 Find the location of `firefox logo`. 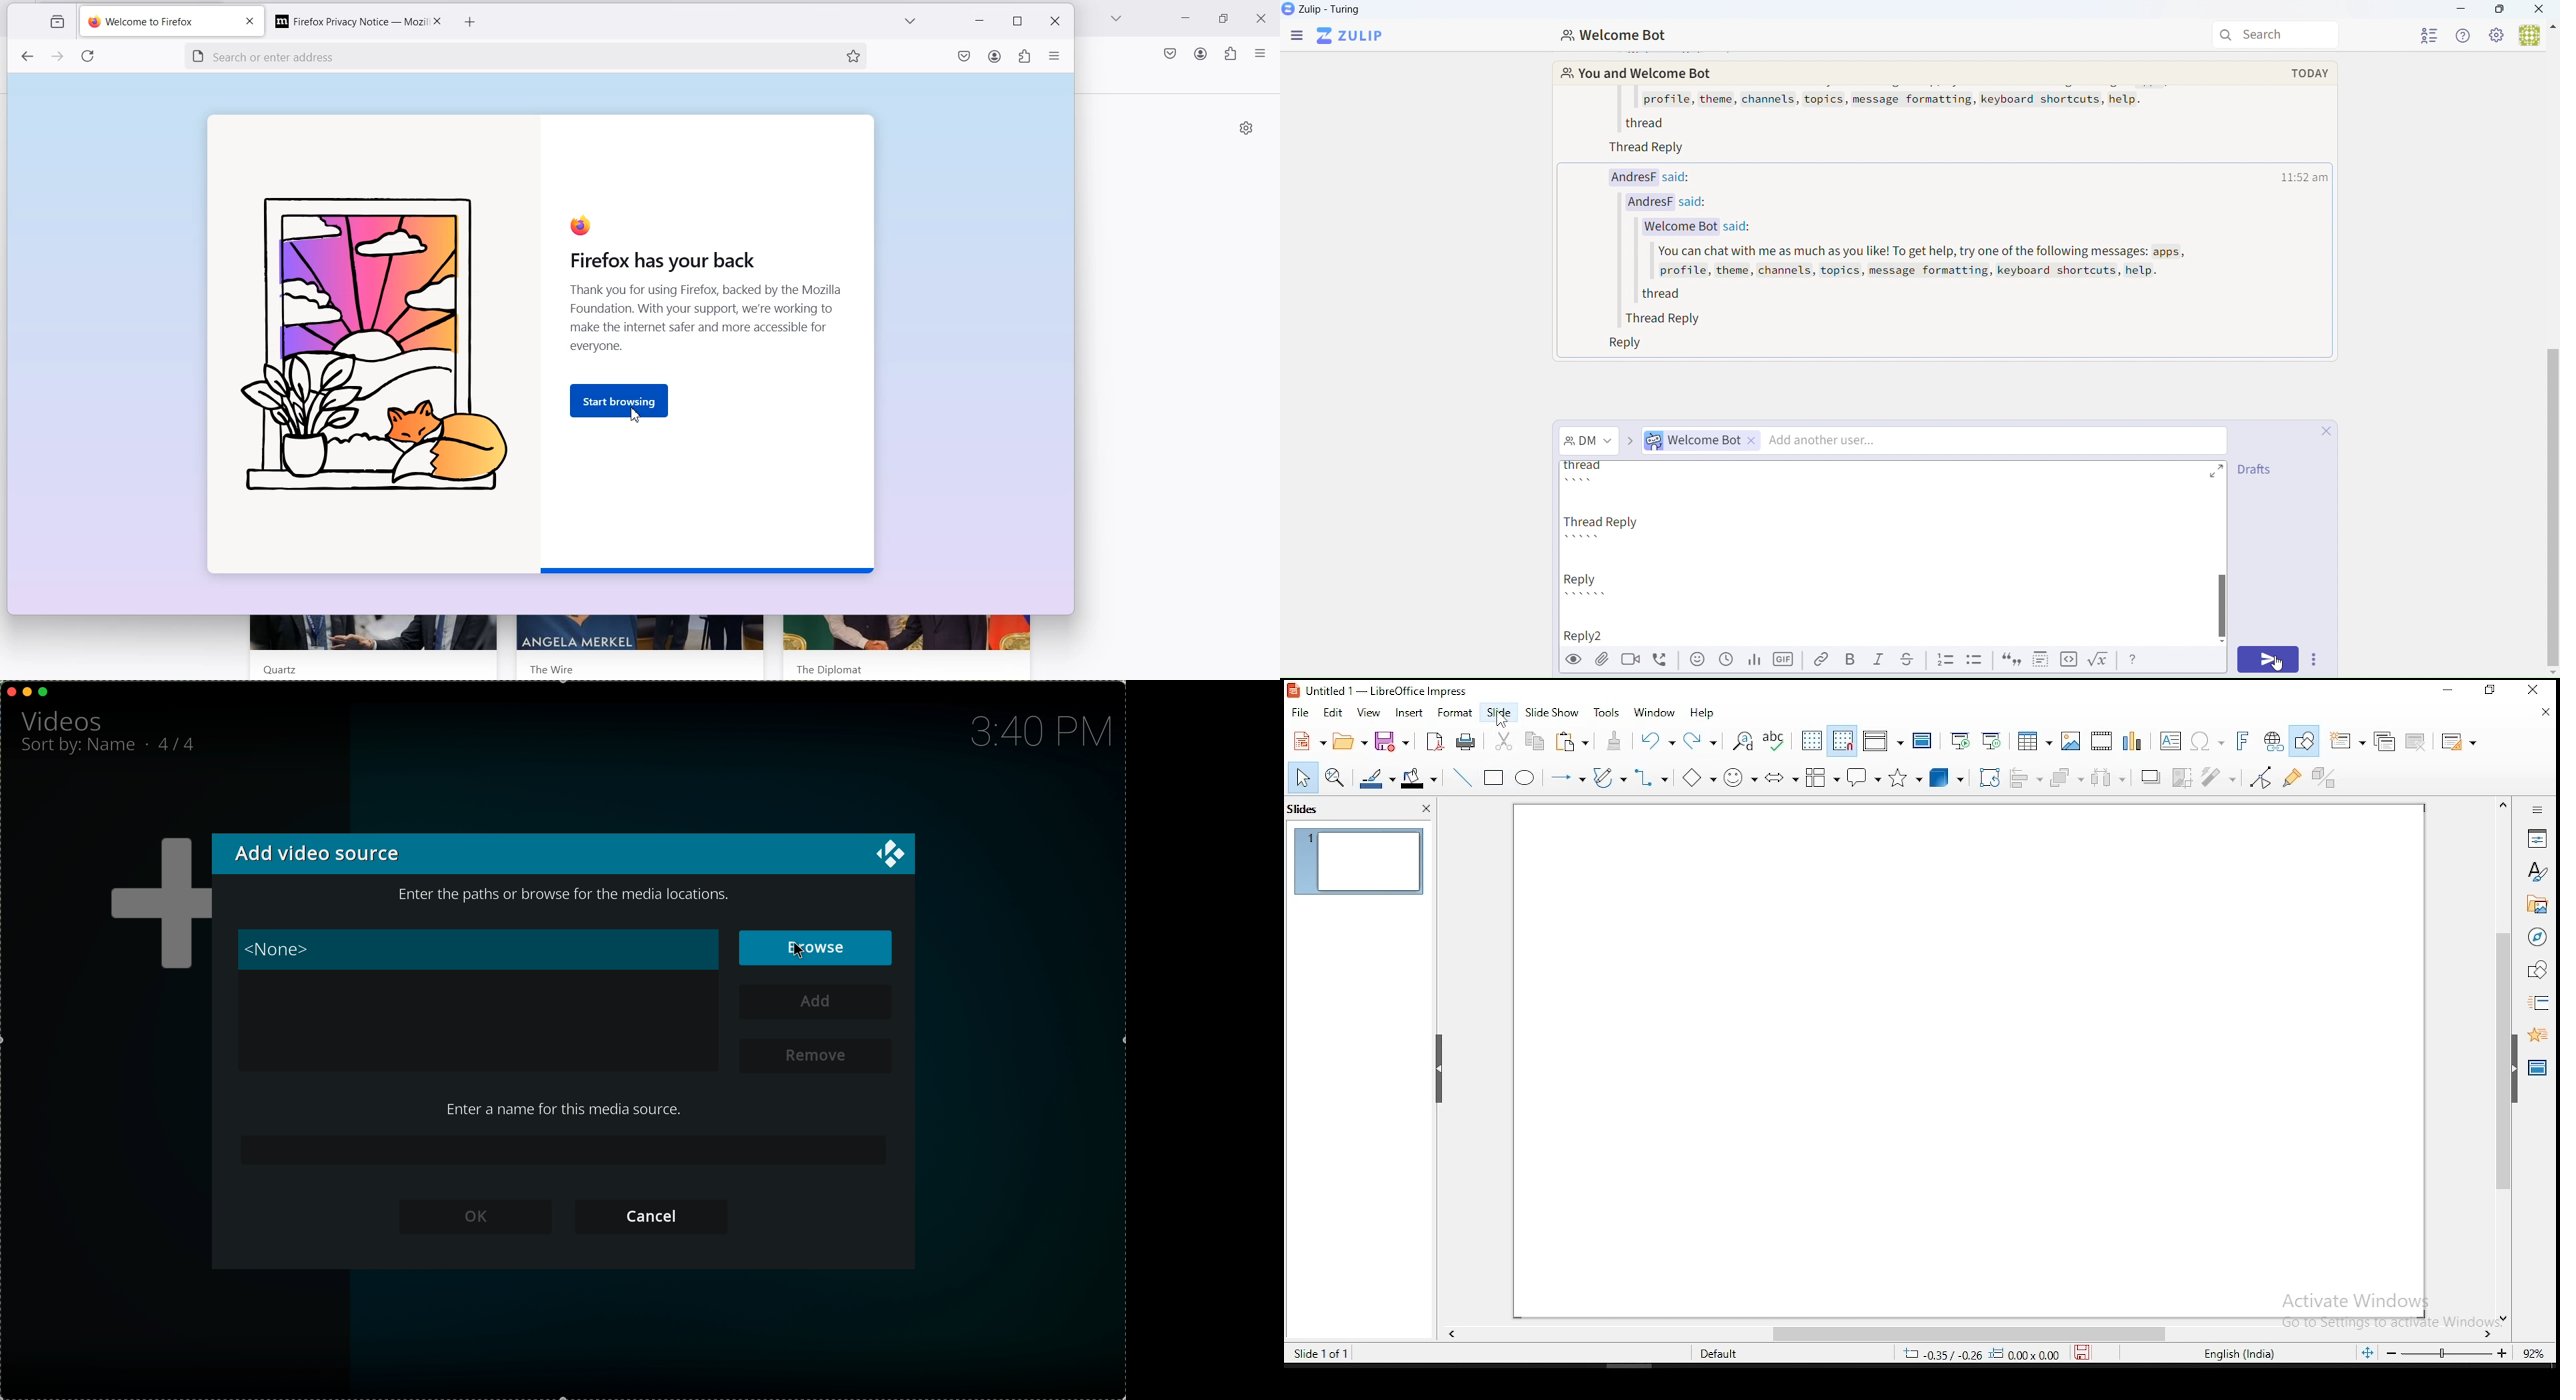

firefox logo is located at coordinates (580, 225).